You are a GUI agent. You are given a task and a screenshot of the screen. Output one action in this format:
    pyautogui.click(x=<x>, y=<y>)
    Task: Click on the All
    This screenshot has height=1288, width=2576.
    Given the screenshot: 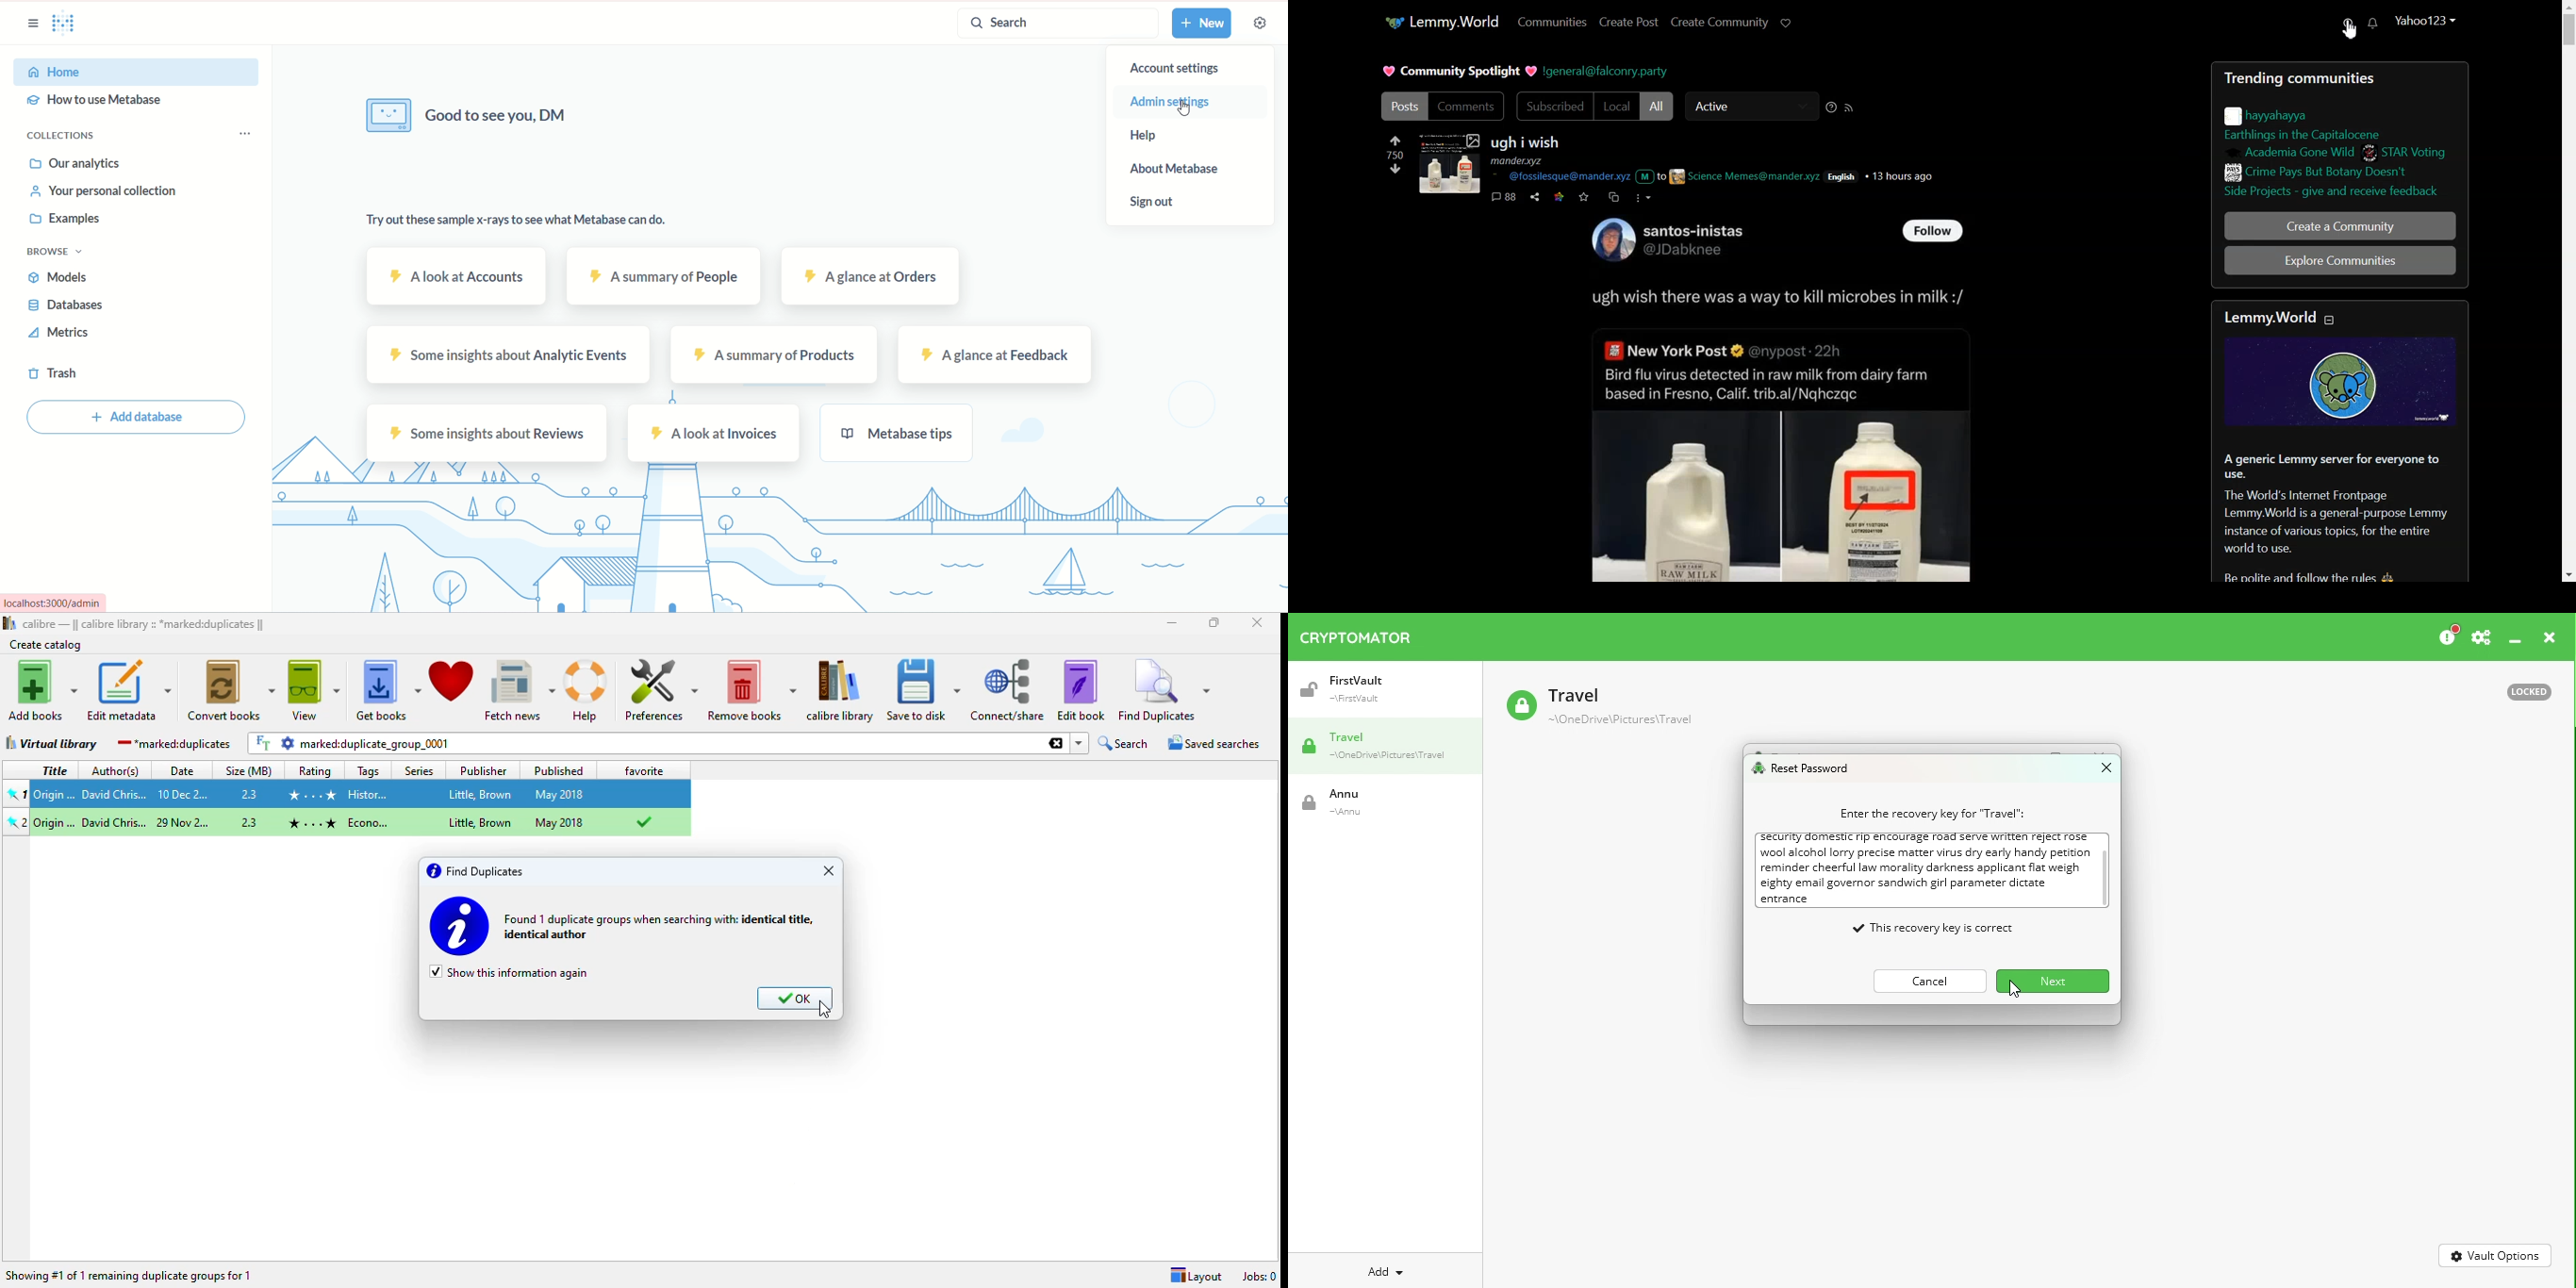 What is the action you would take?
    pyautogui.click(x=1659, y=107)
    